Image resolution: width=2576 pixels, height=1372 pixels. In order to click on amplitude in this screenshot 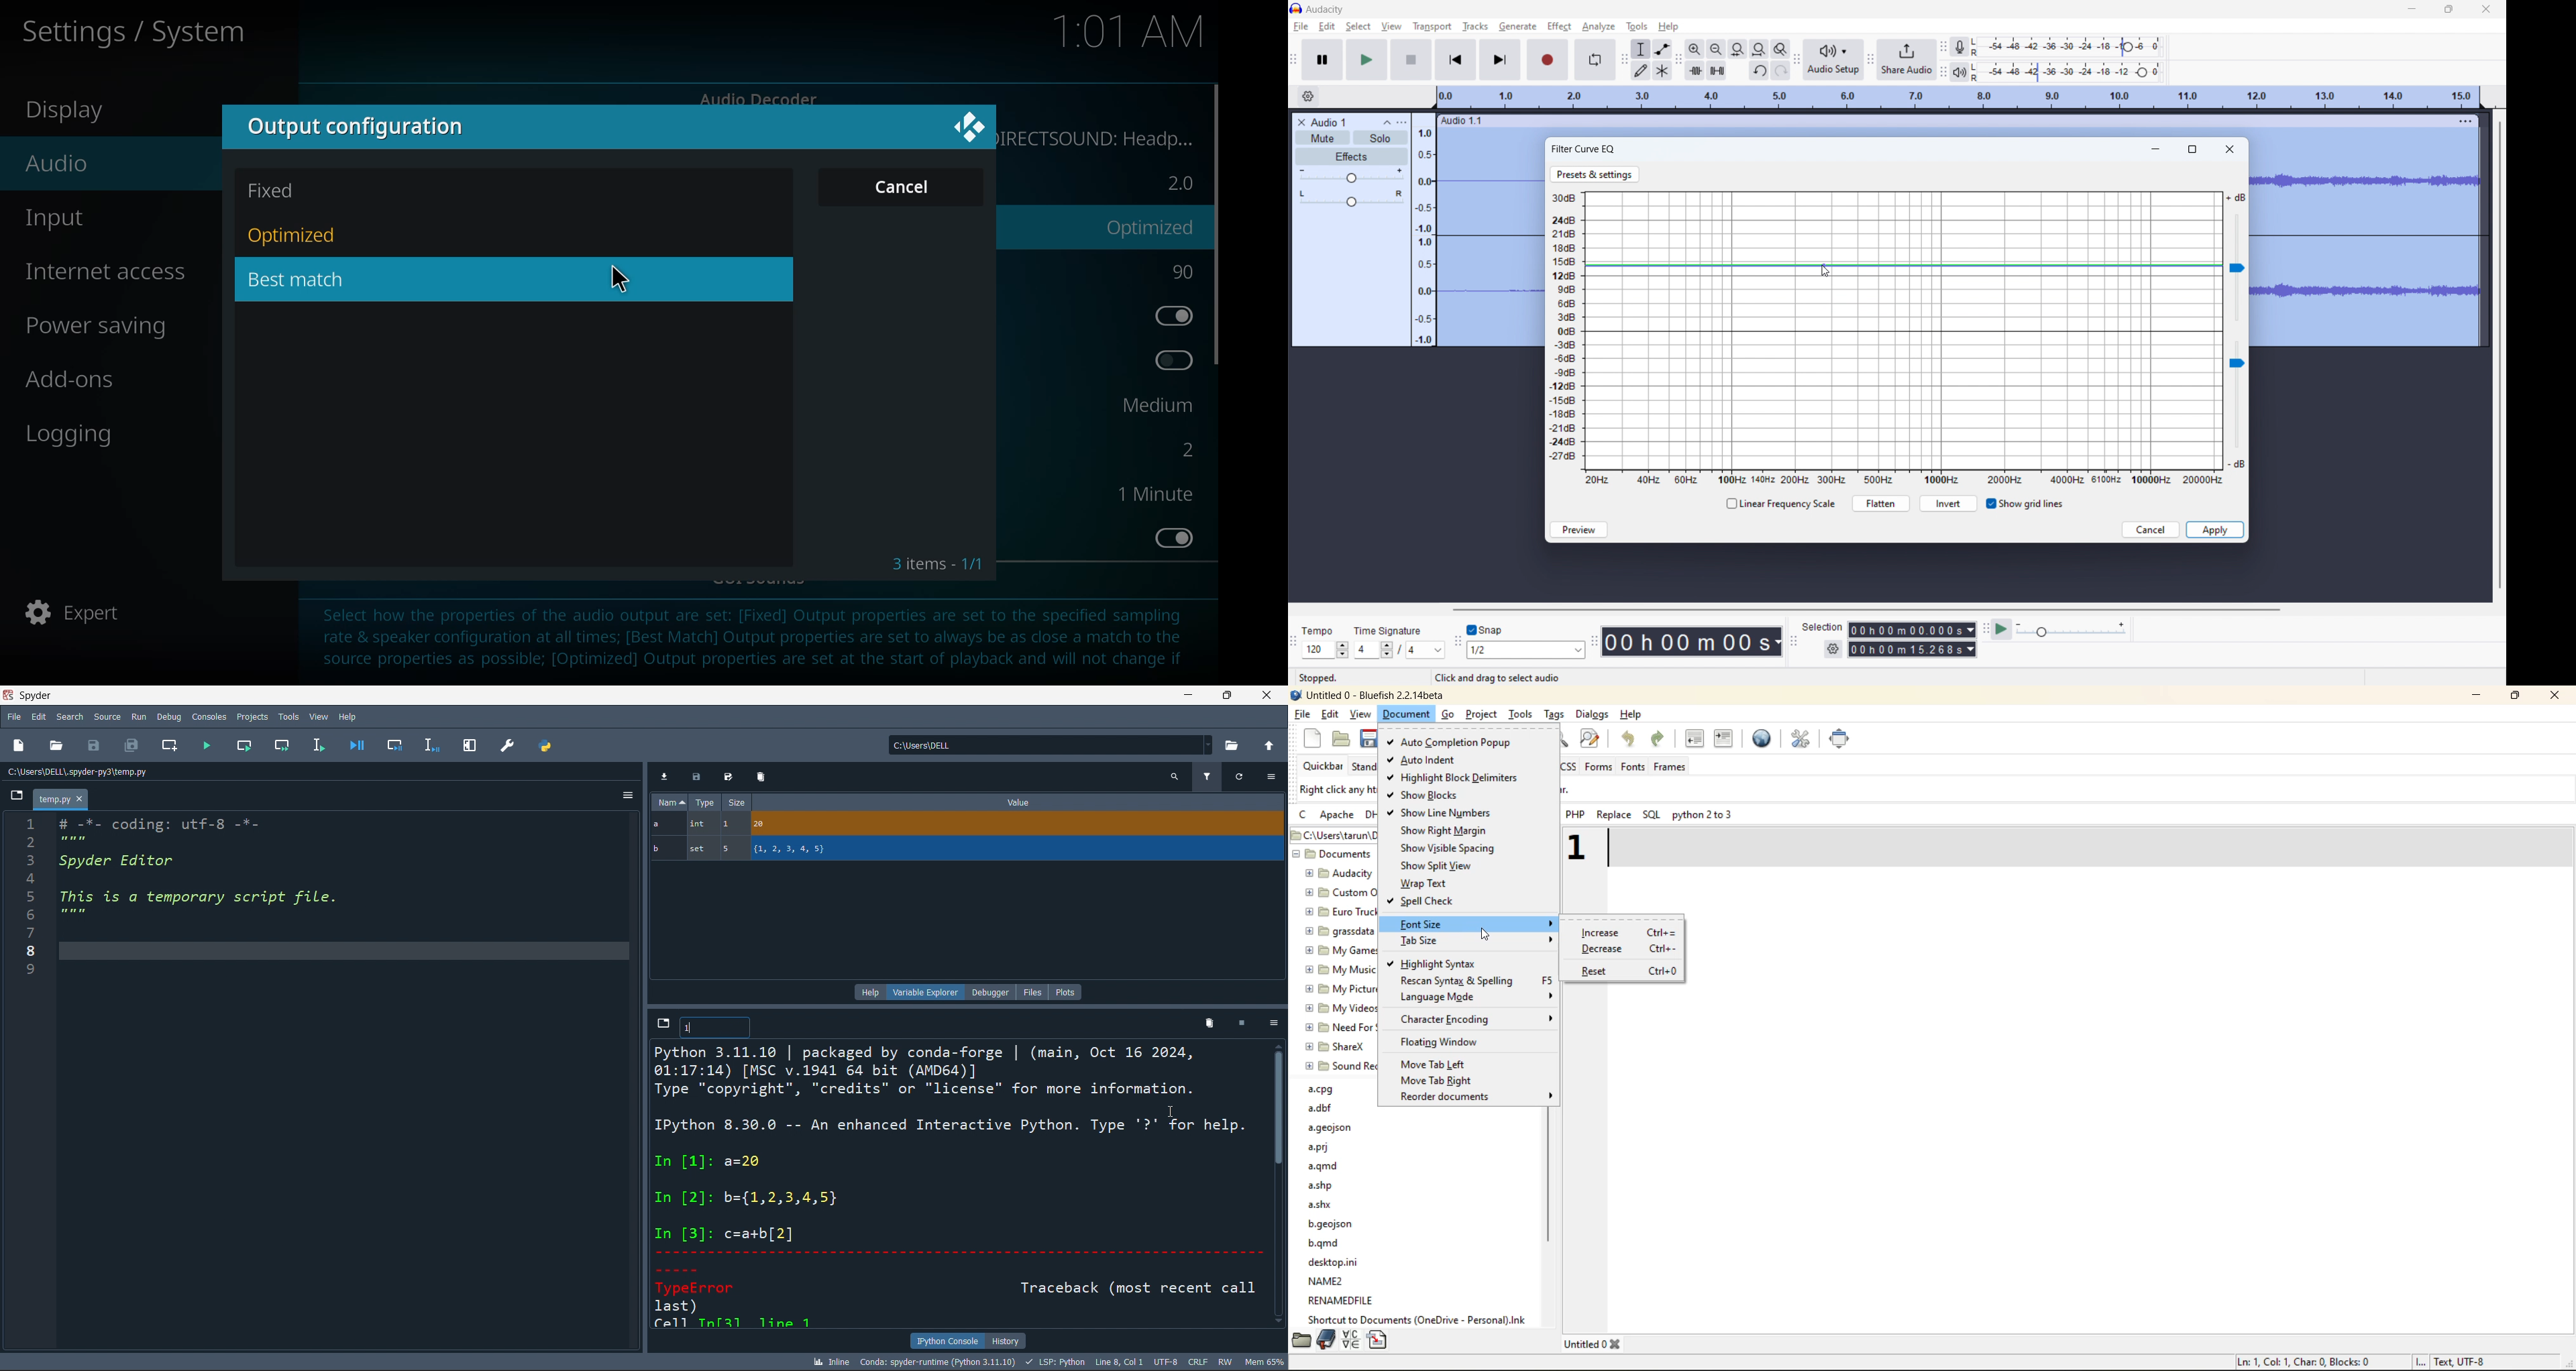, I will do `click(1424, 229)`.